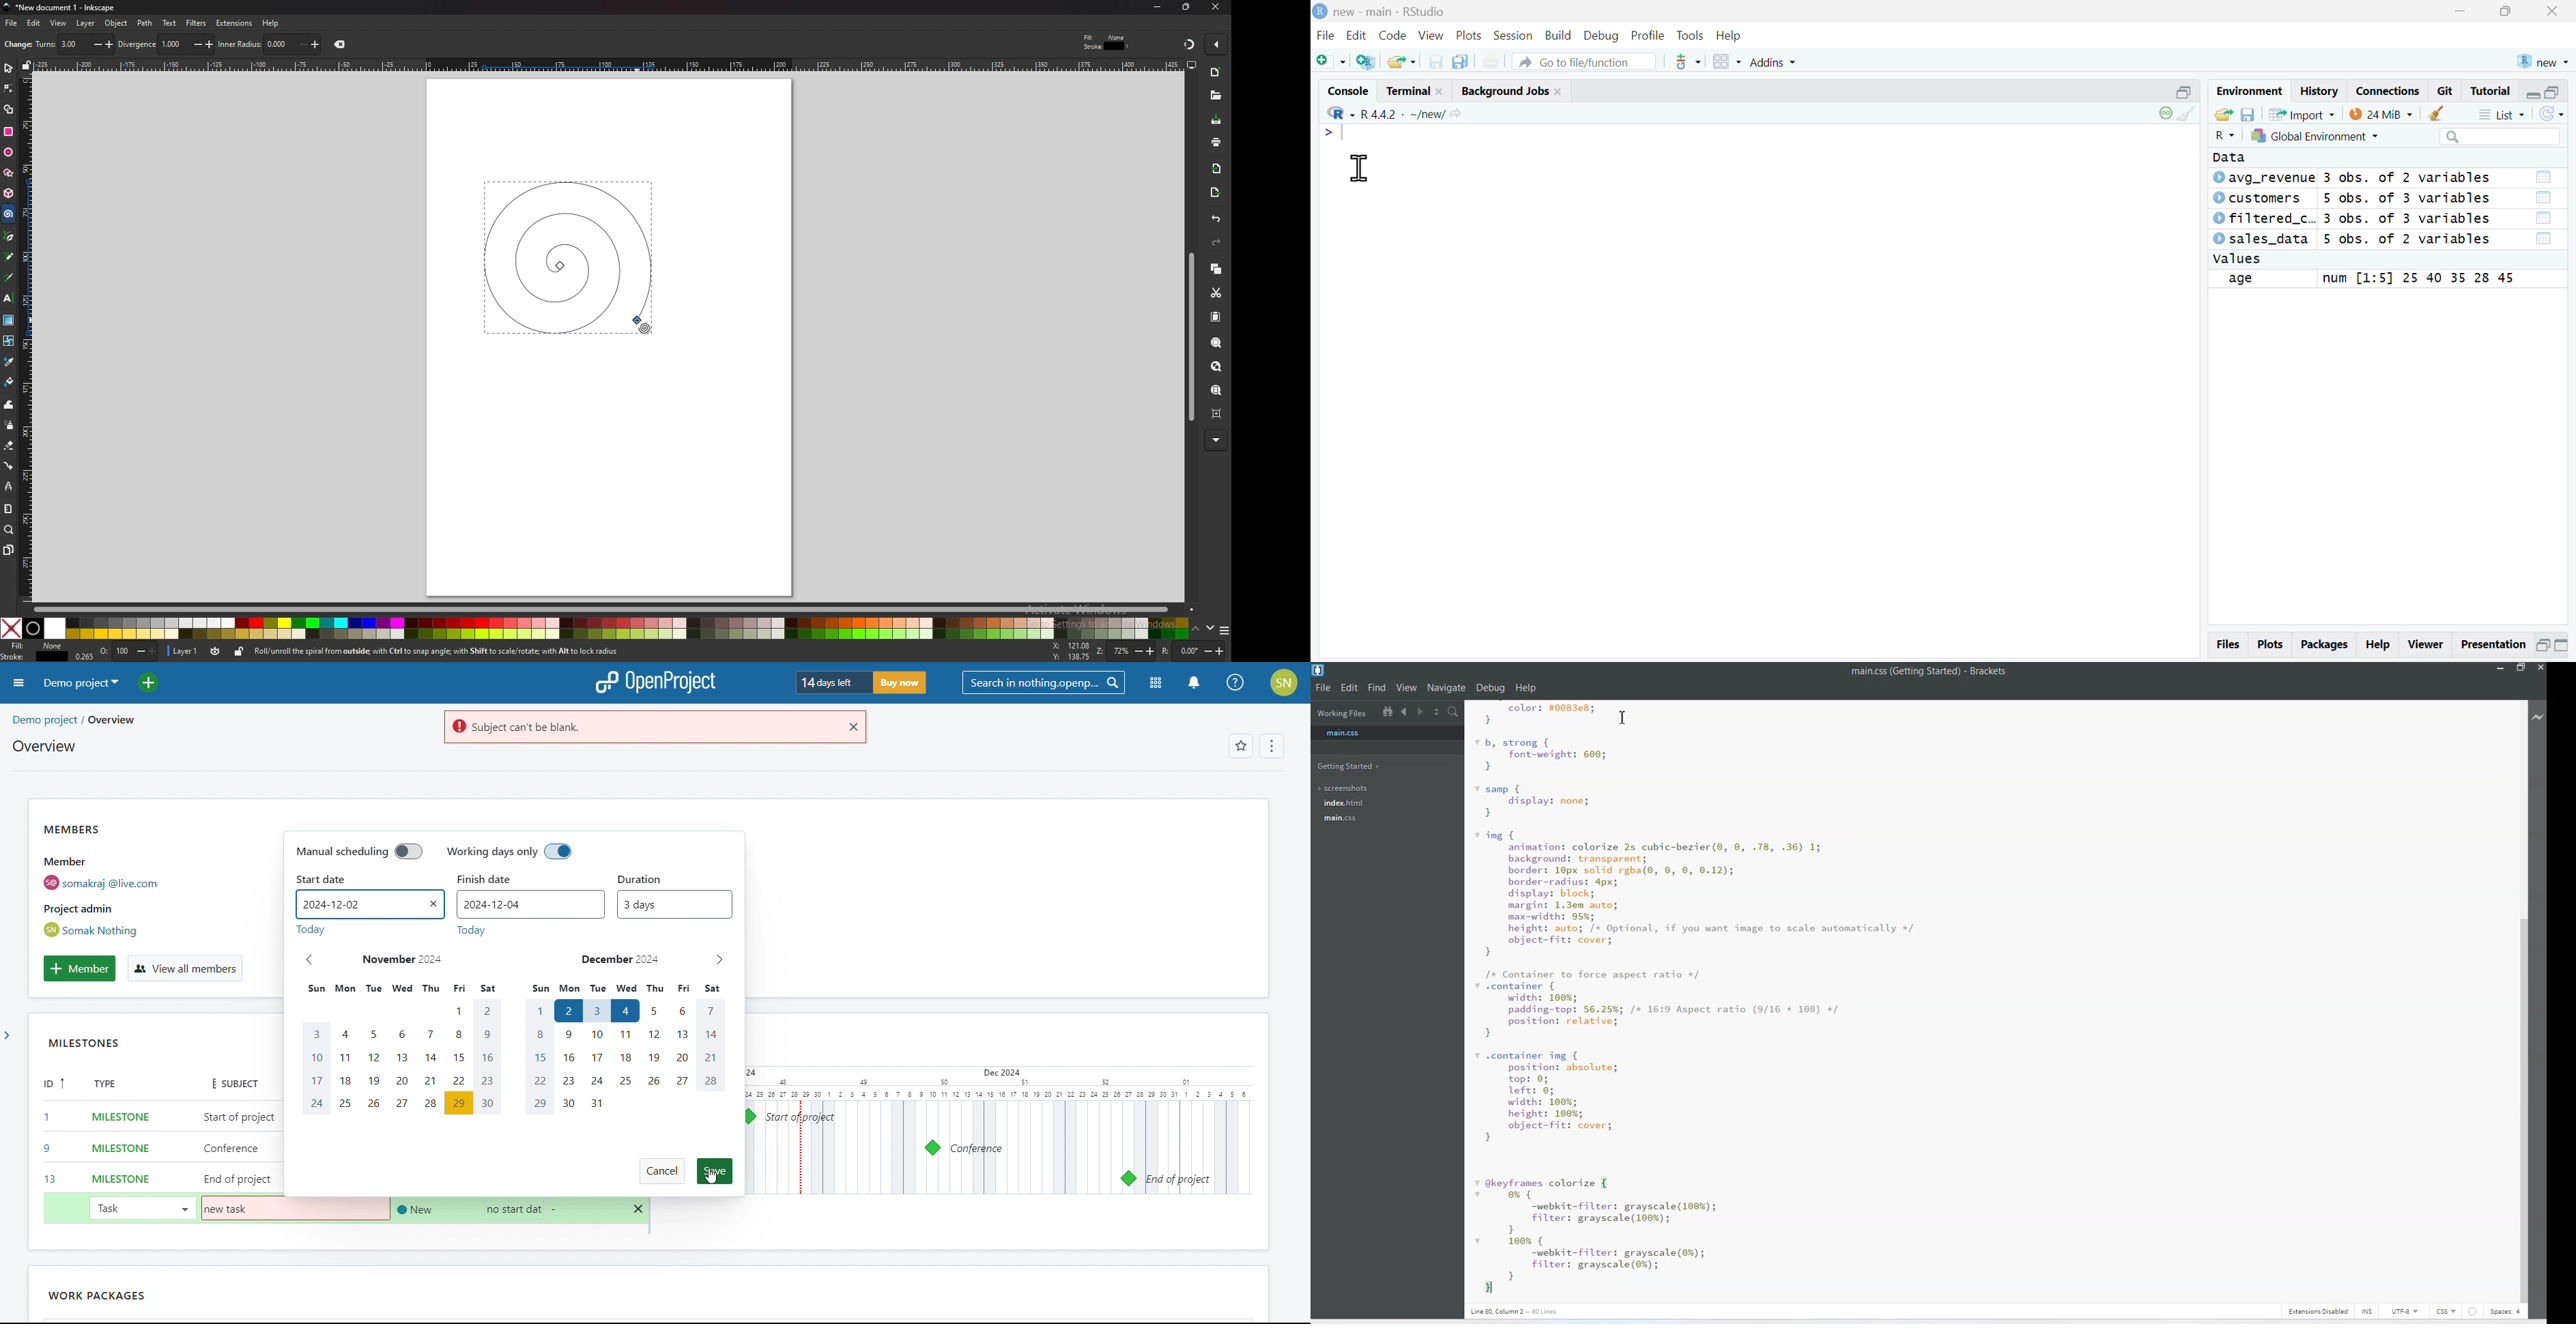 The height and width of the screenshot is (1344, 2576). I want to click on Build, so click(1560, 36).